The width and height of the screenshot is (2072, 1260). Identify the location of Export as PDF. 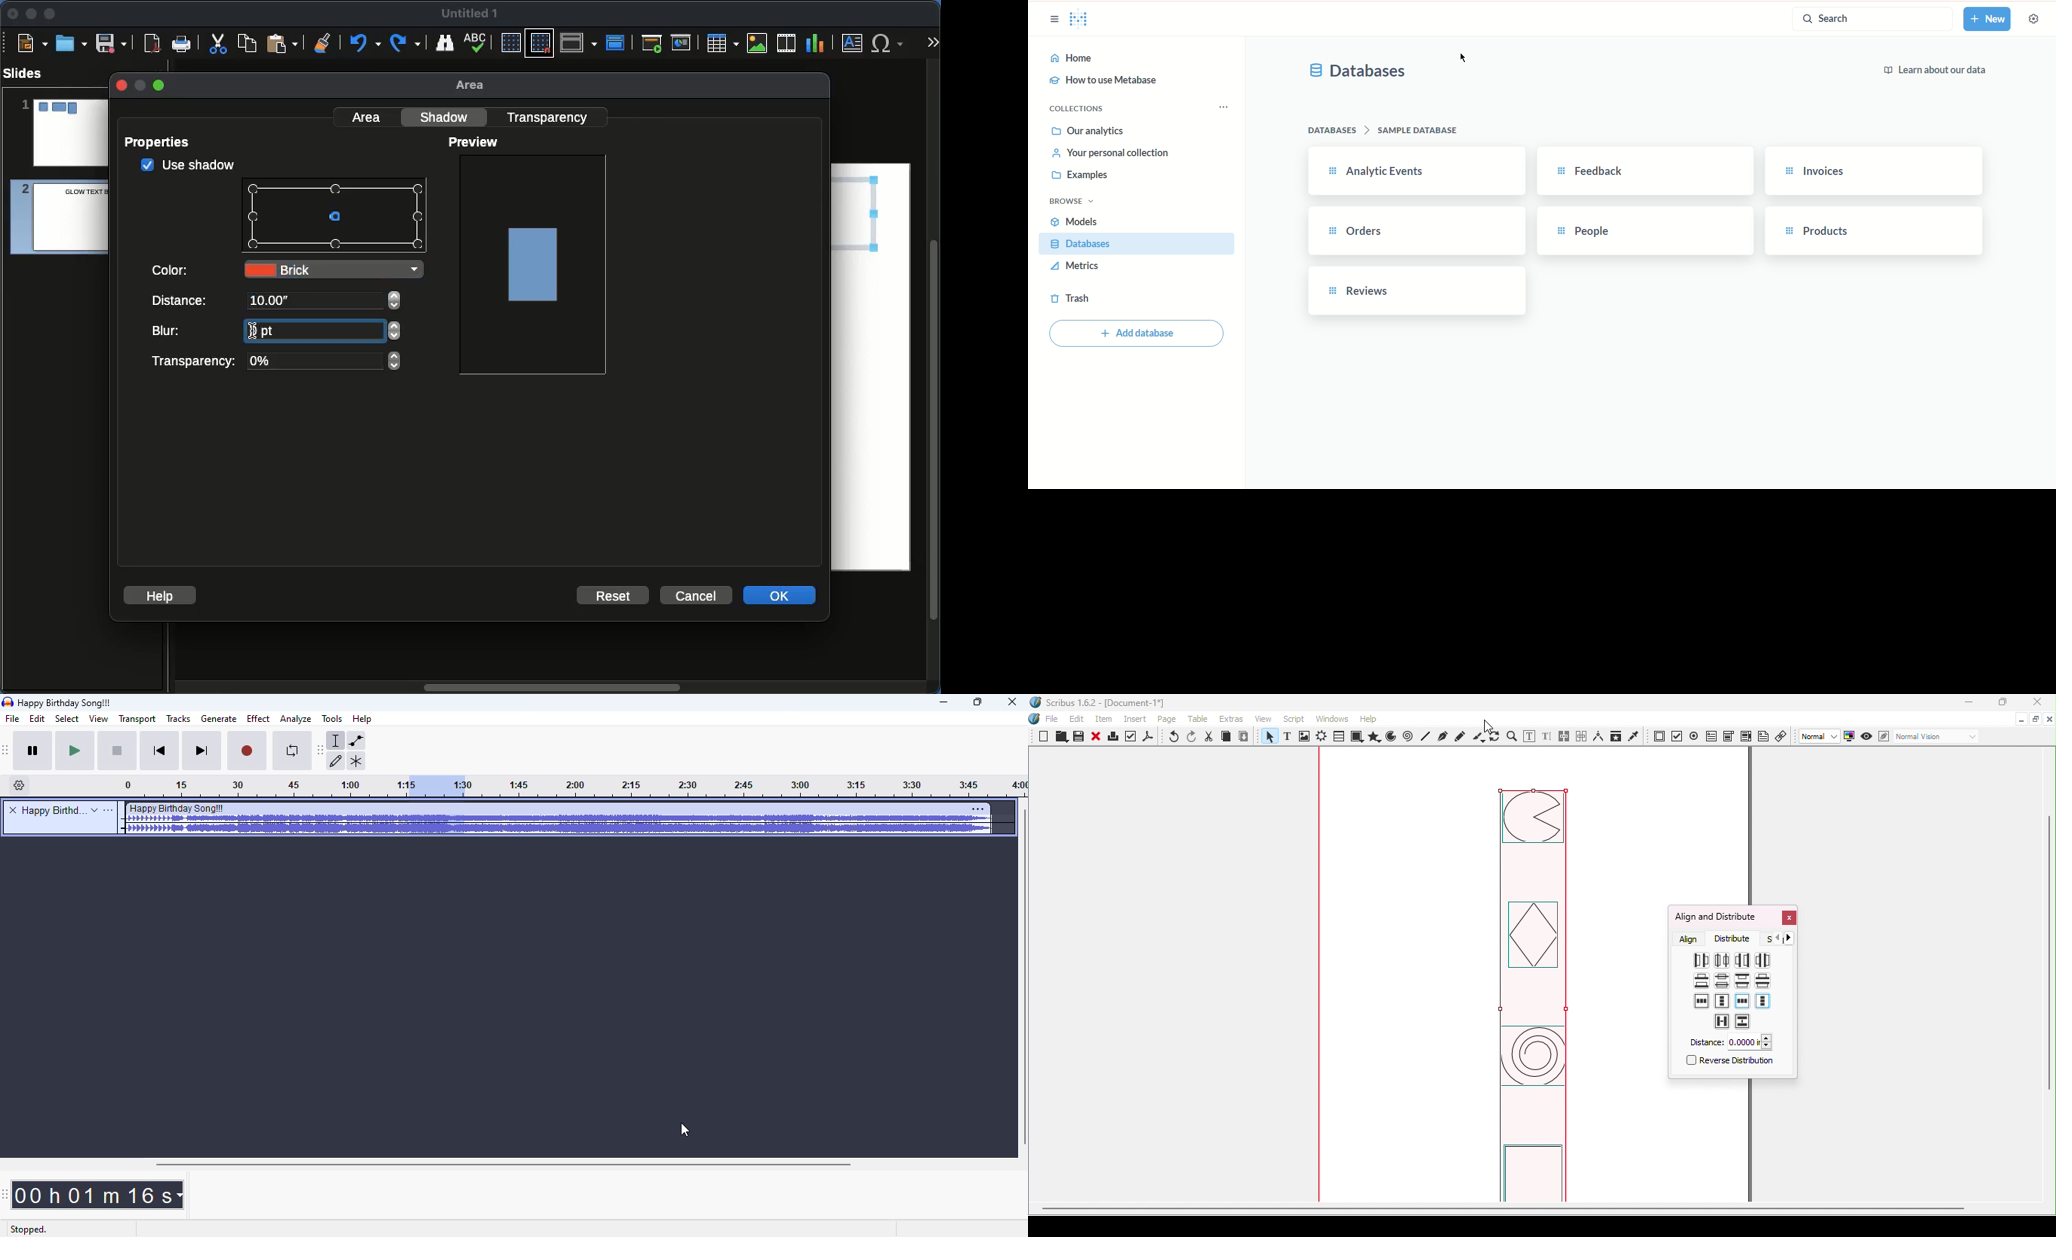
(152, 44).